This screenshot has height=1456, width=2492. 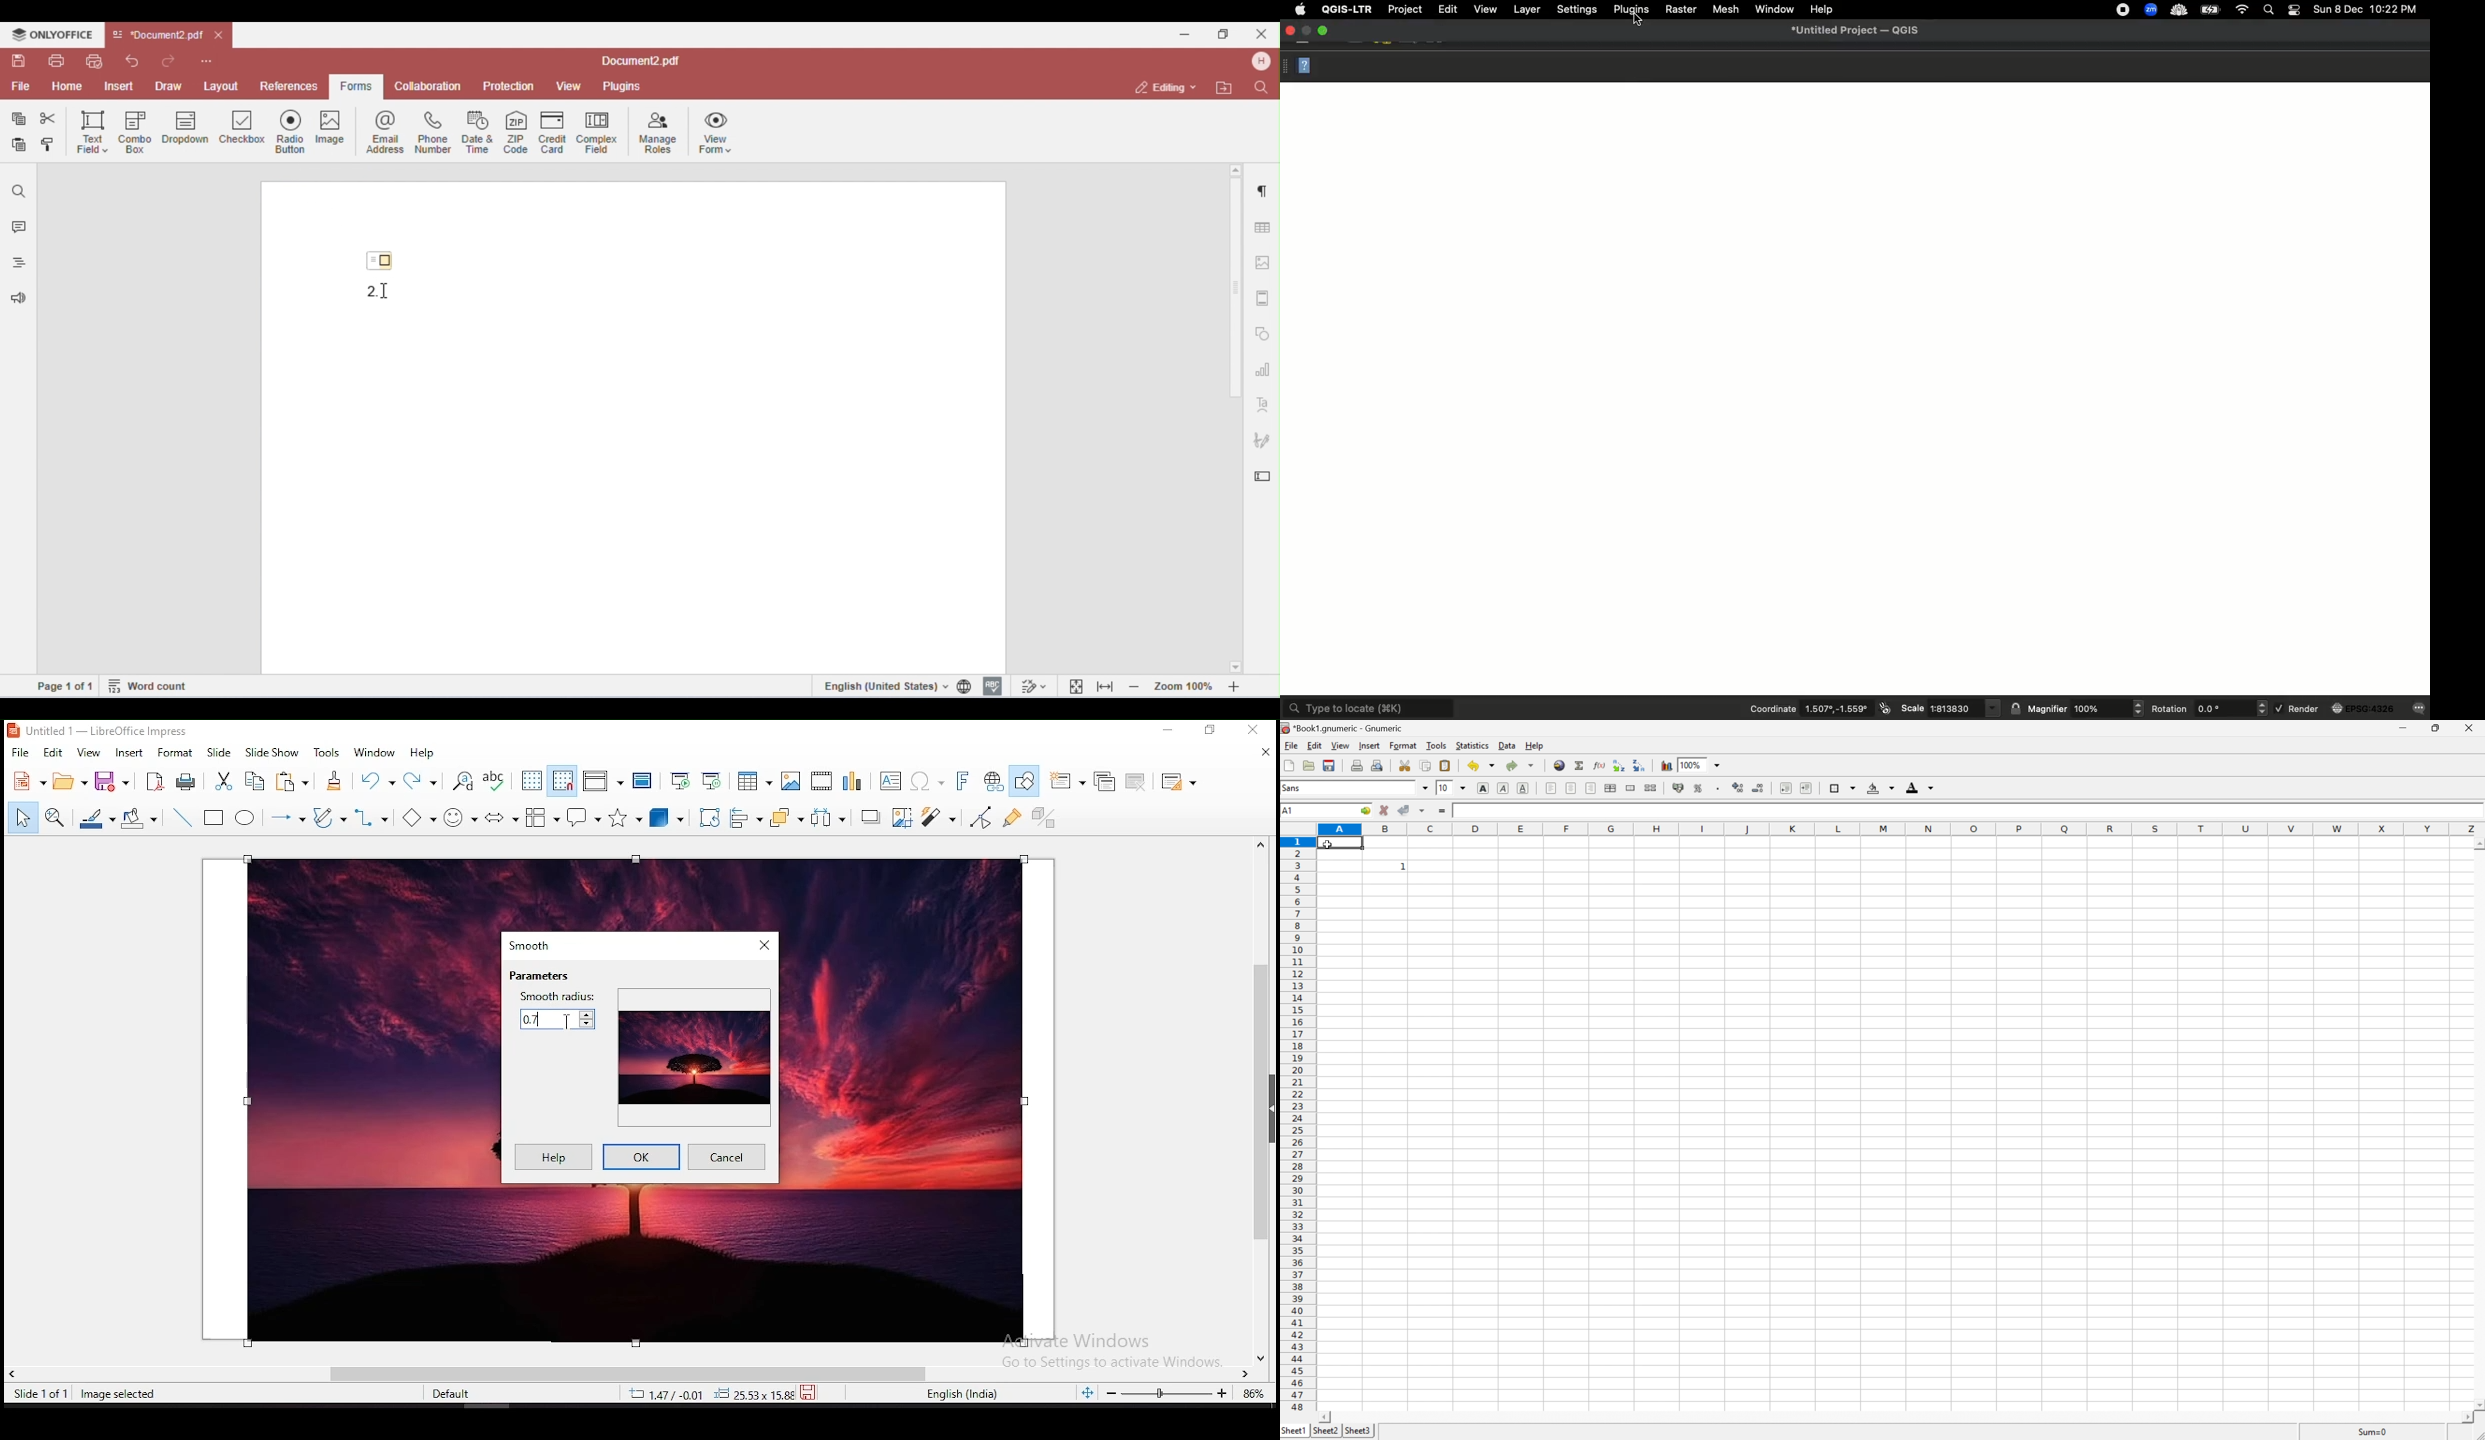 I want to click on sum=0, so click(x=2376, y=1434).